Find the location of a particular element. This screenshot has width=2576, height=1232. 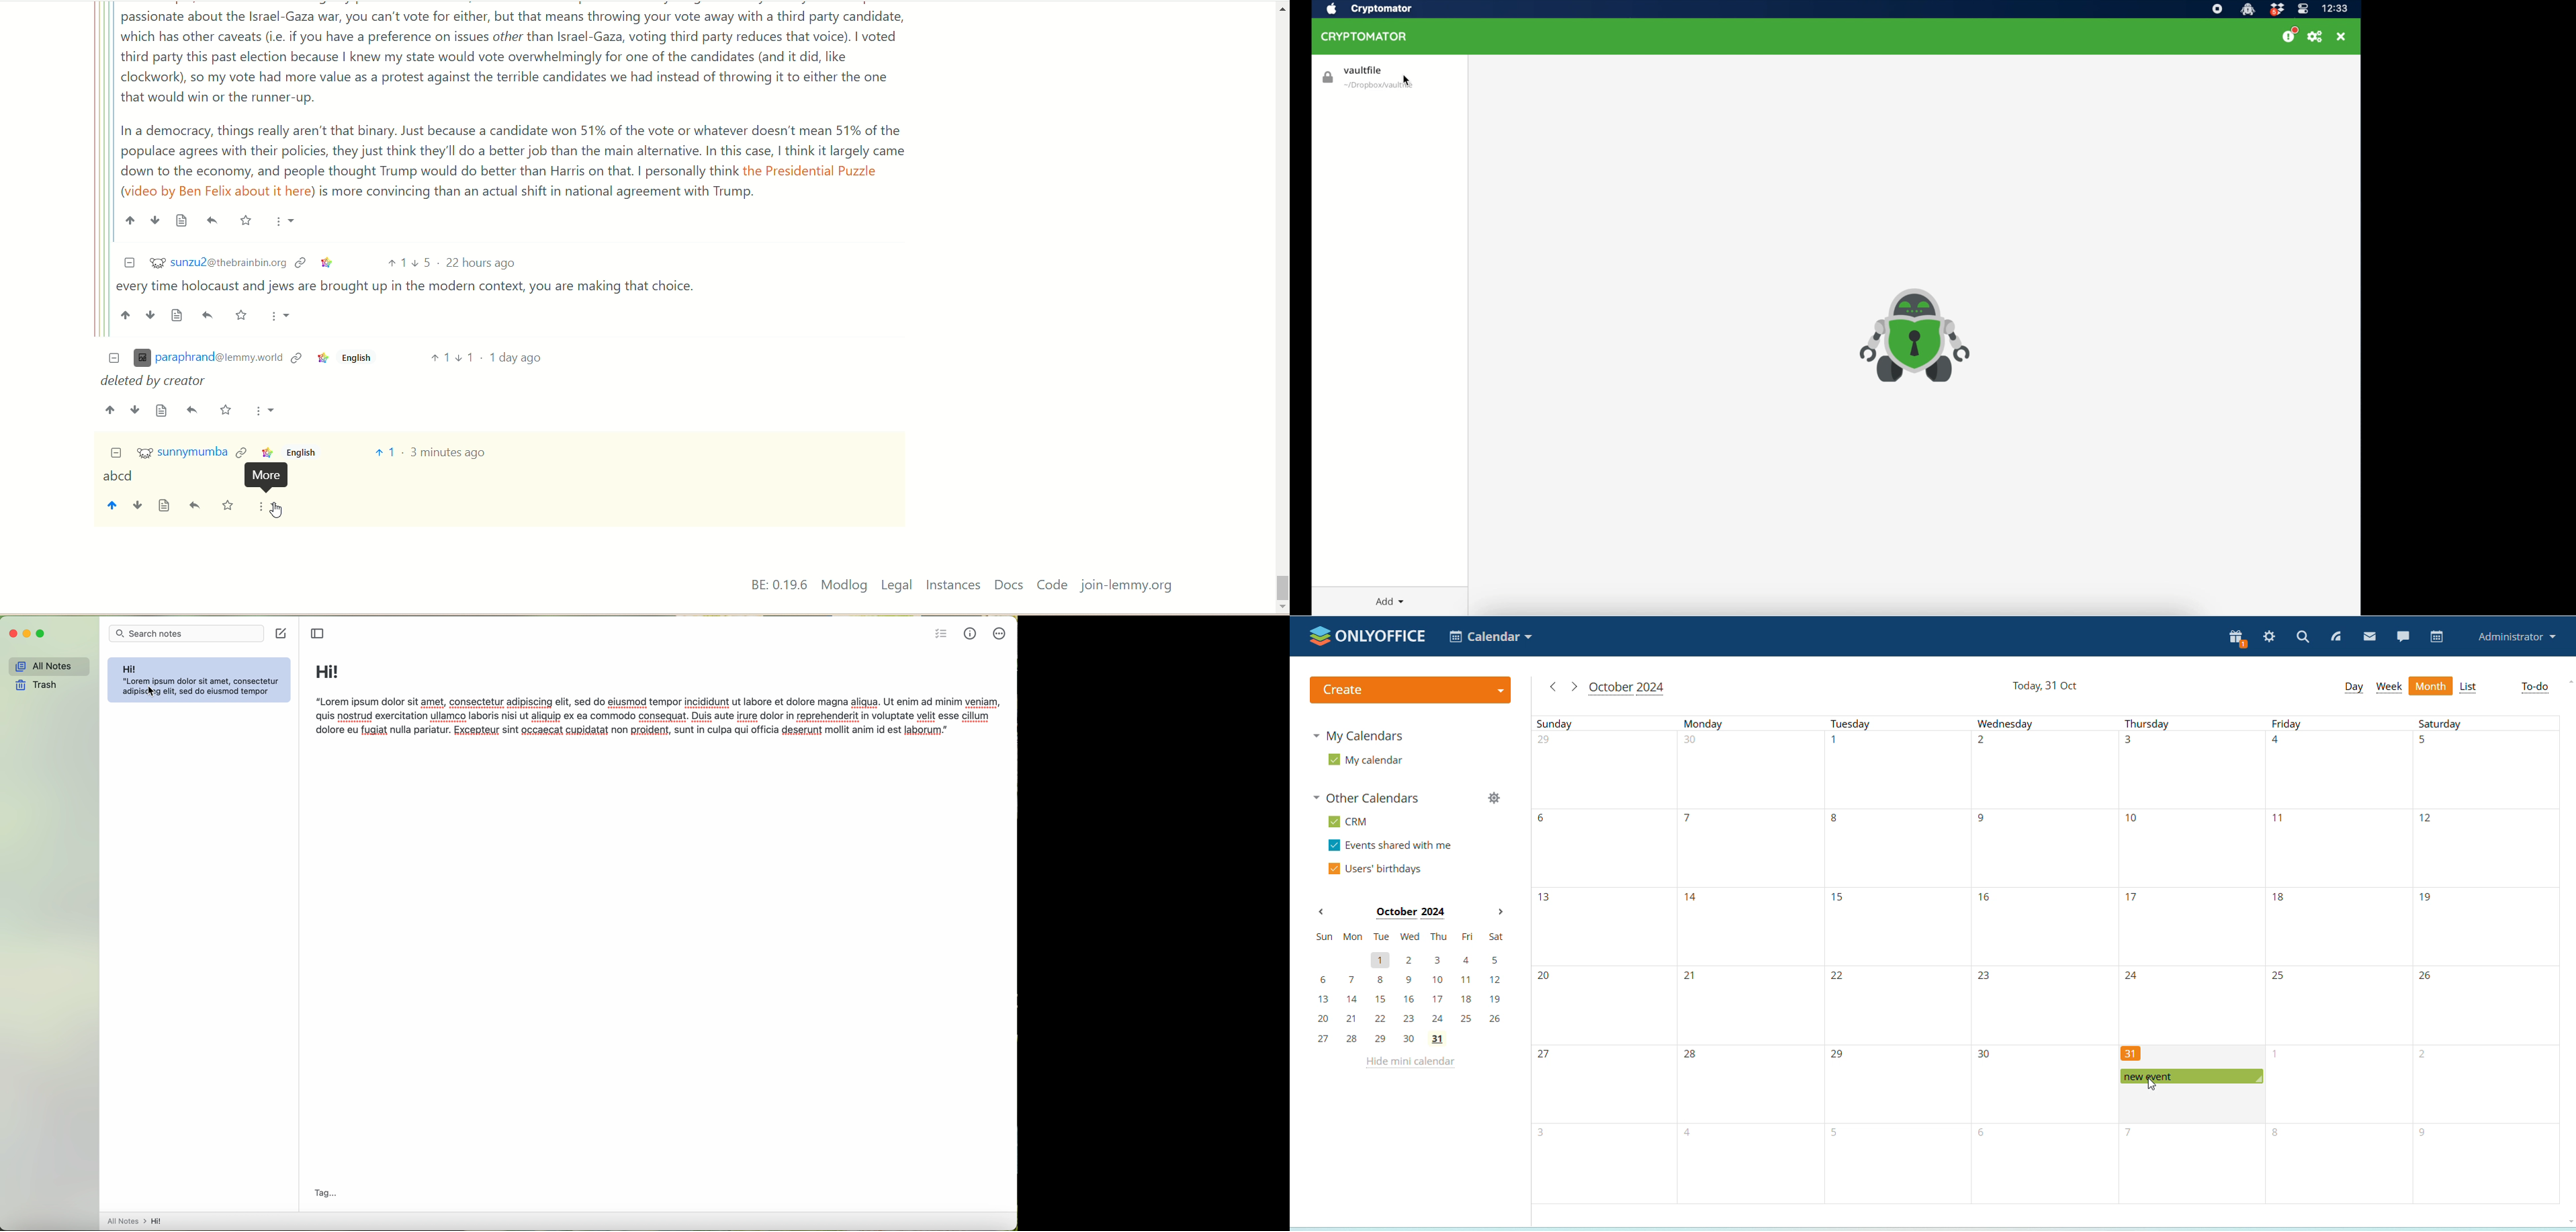

join-lemmy.org is located at coordinates (1126, 586).